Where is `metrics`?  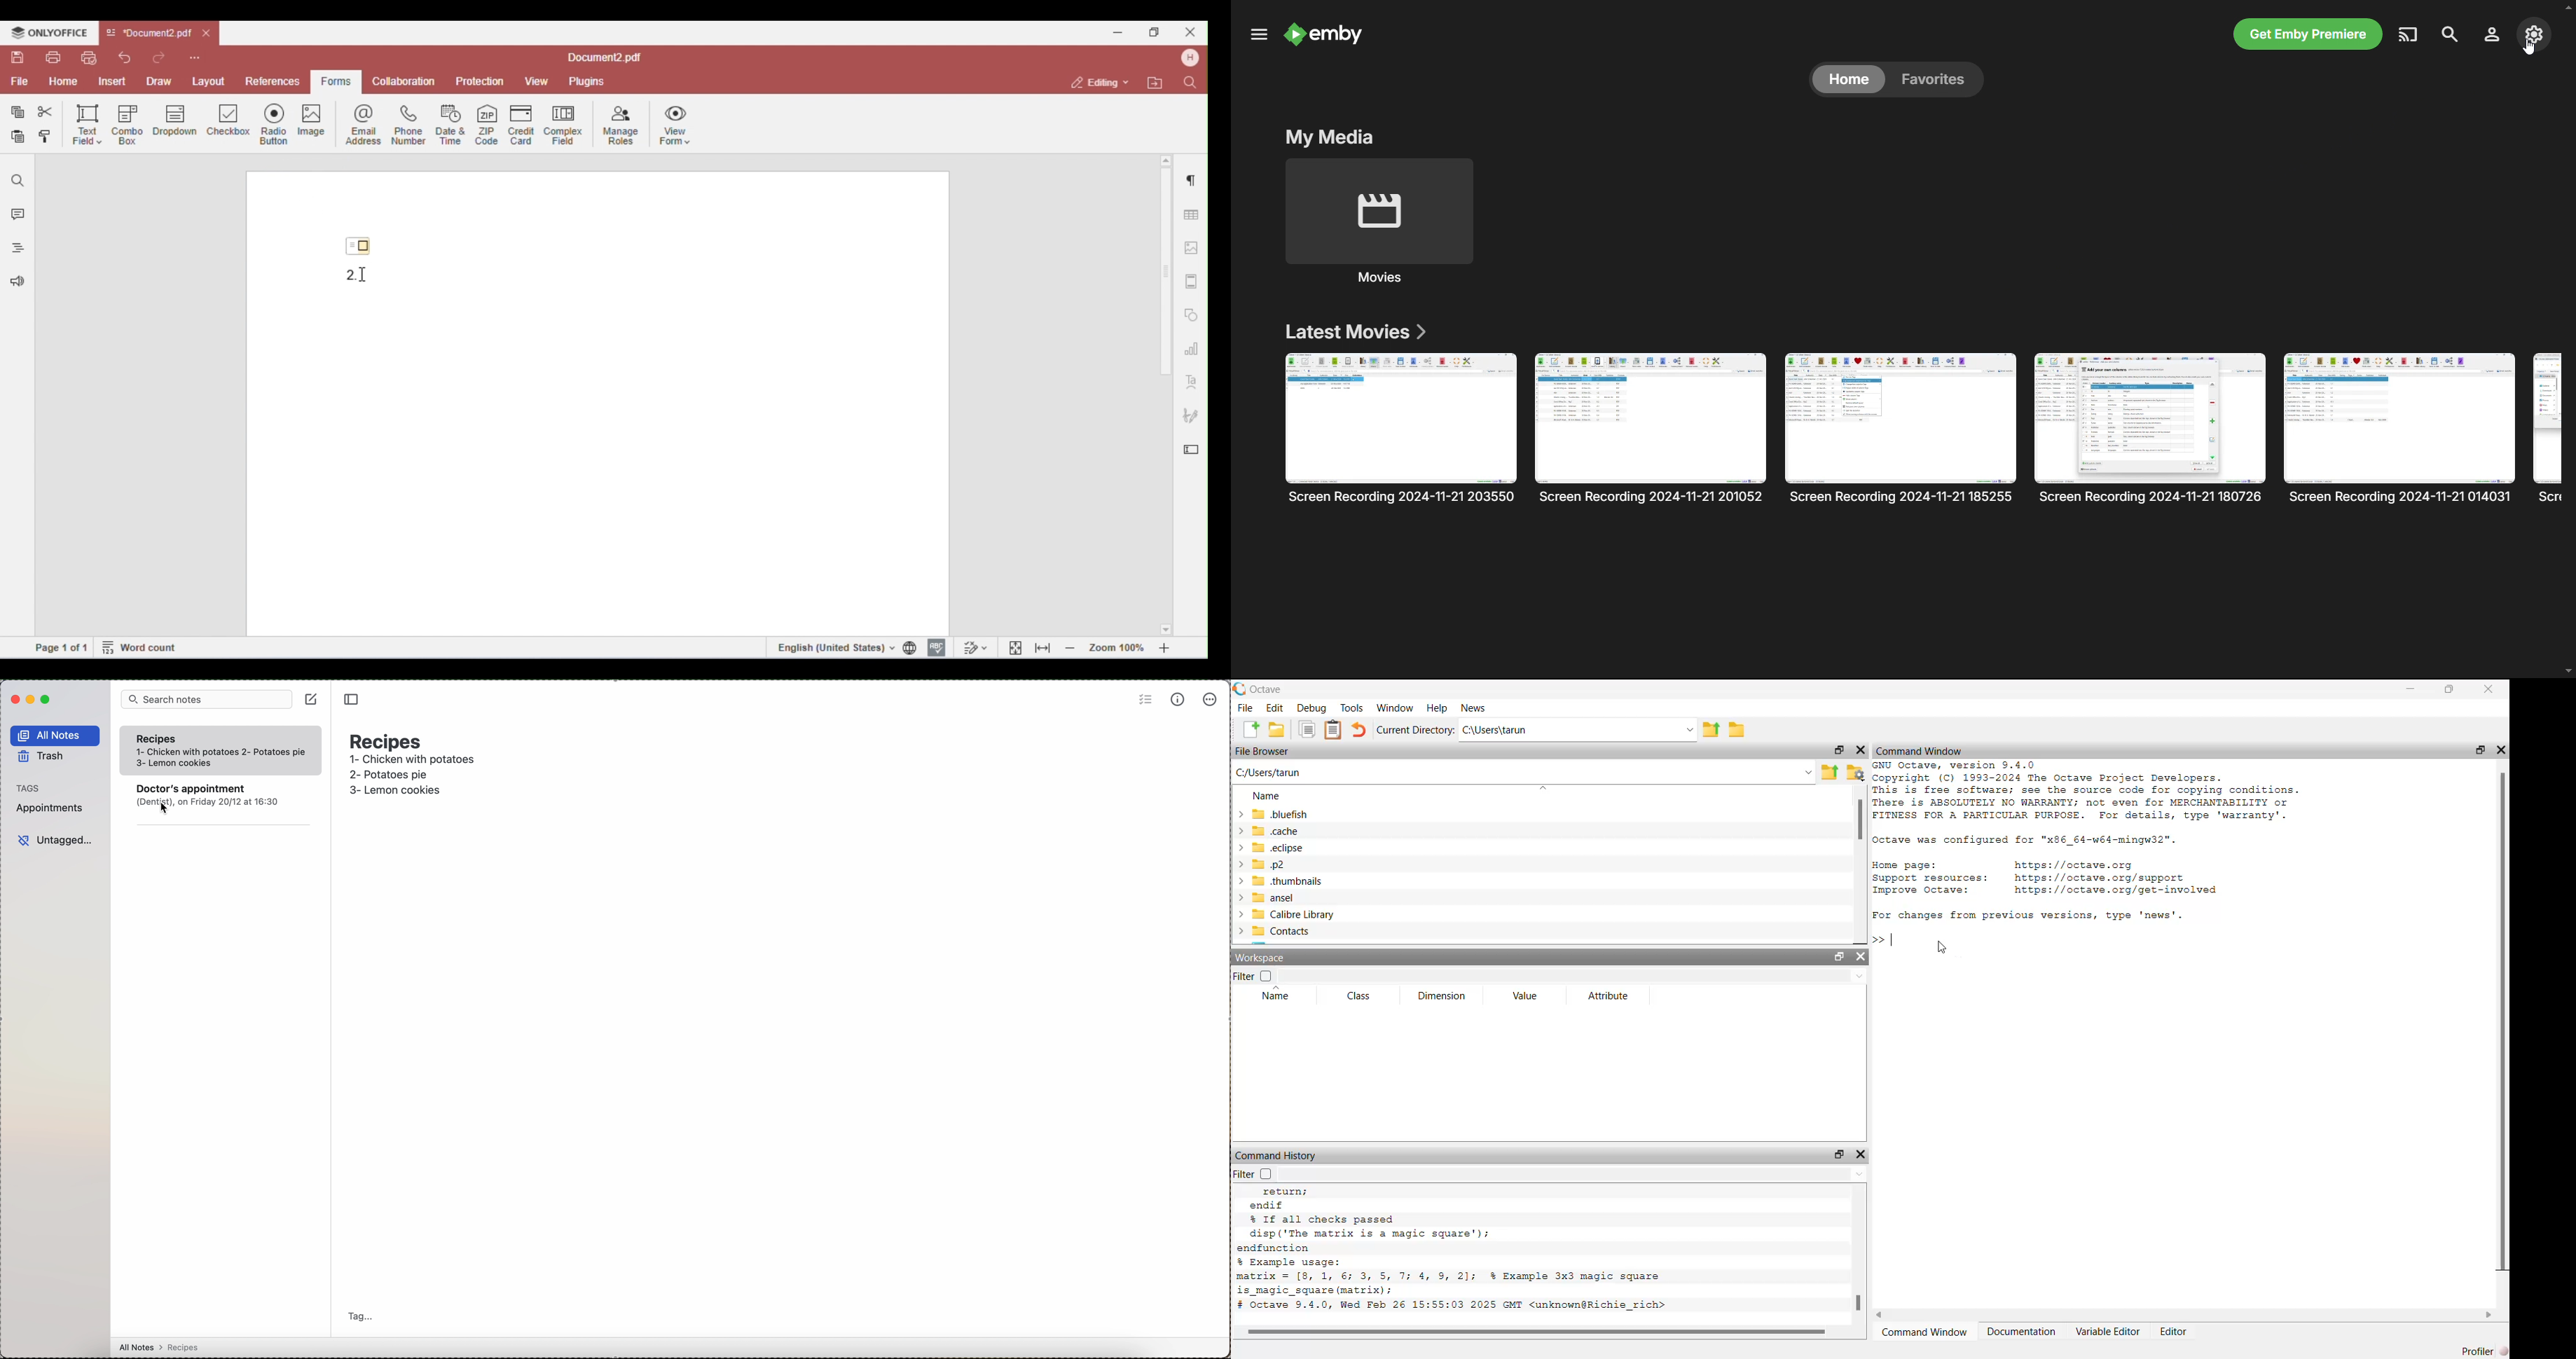 metrics is located at coordinates (1179, 699).